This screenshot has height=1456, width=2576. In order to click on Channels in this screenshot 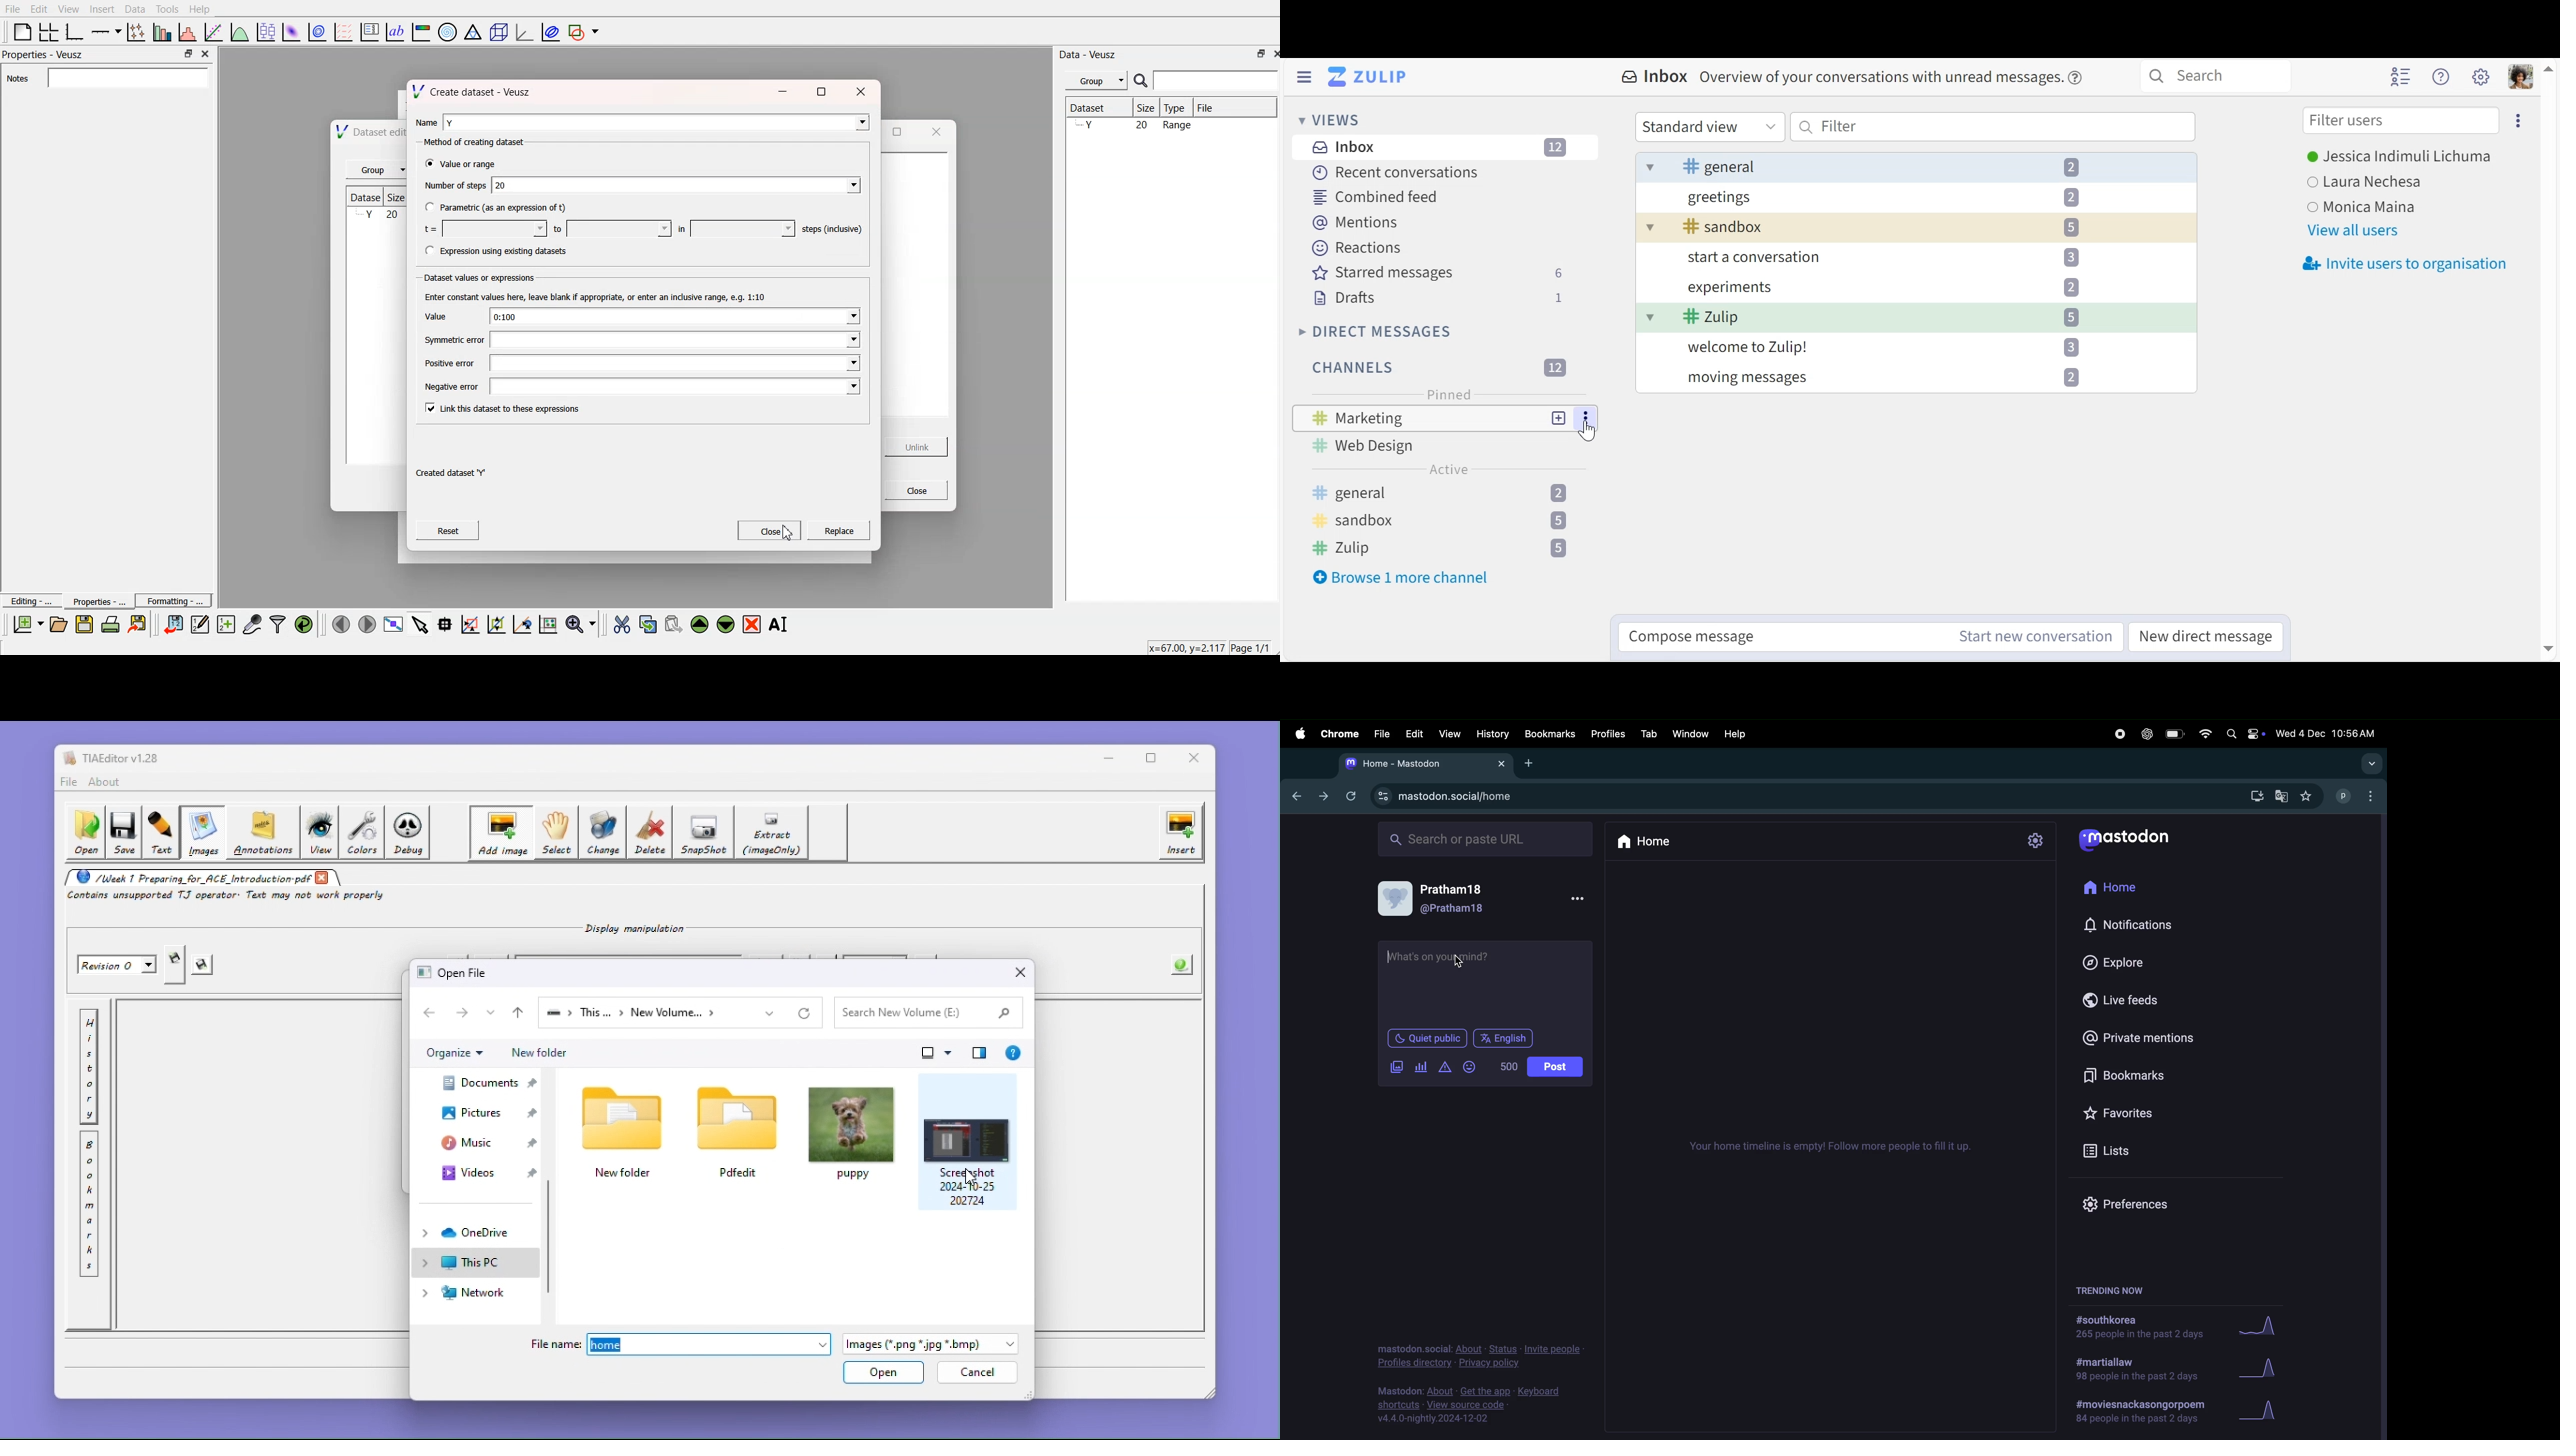, I will do `click(1449, 521)`.